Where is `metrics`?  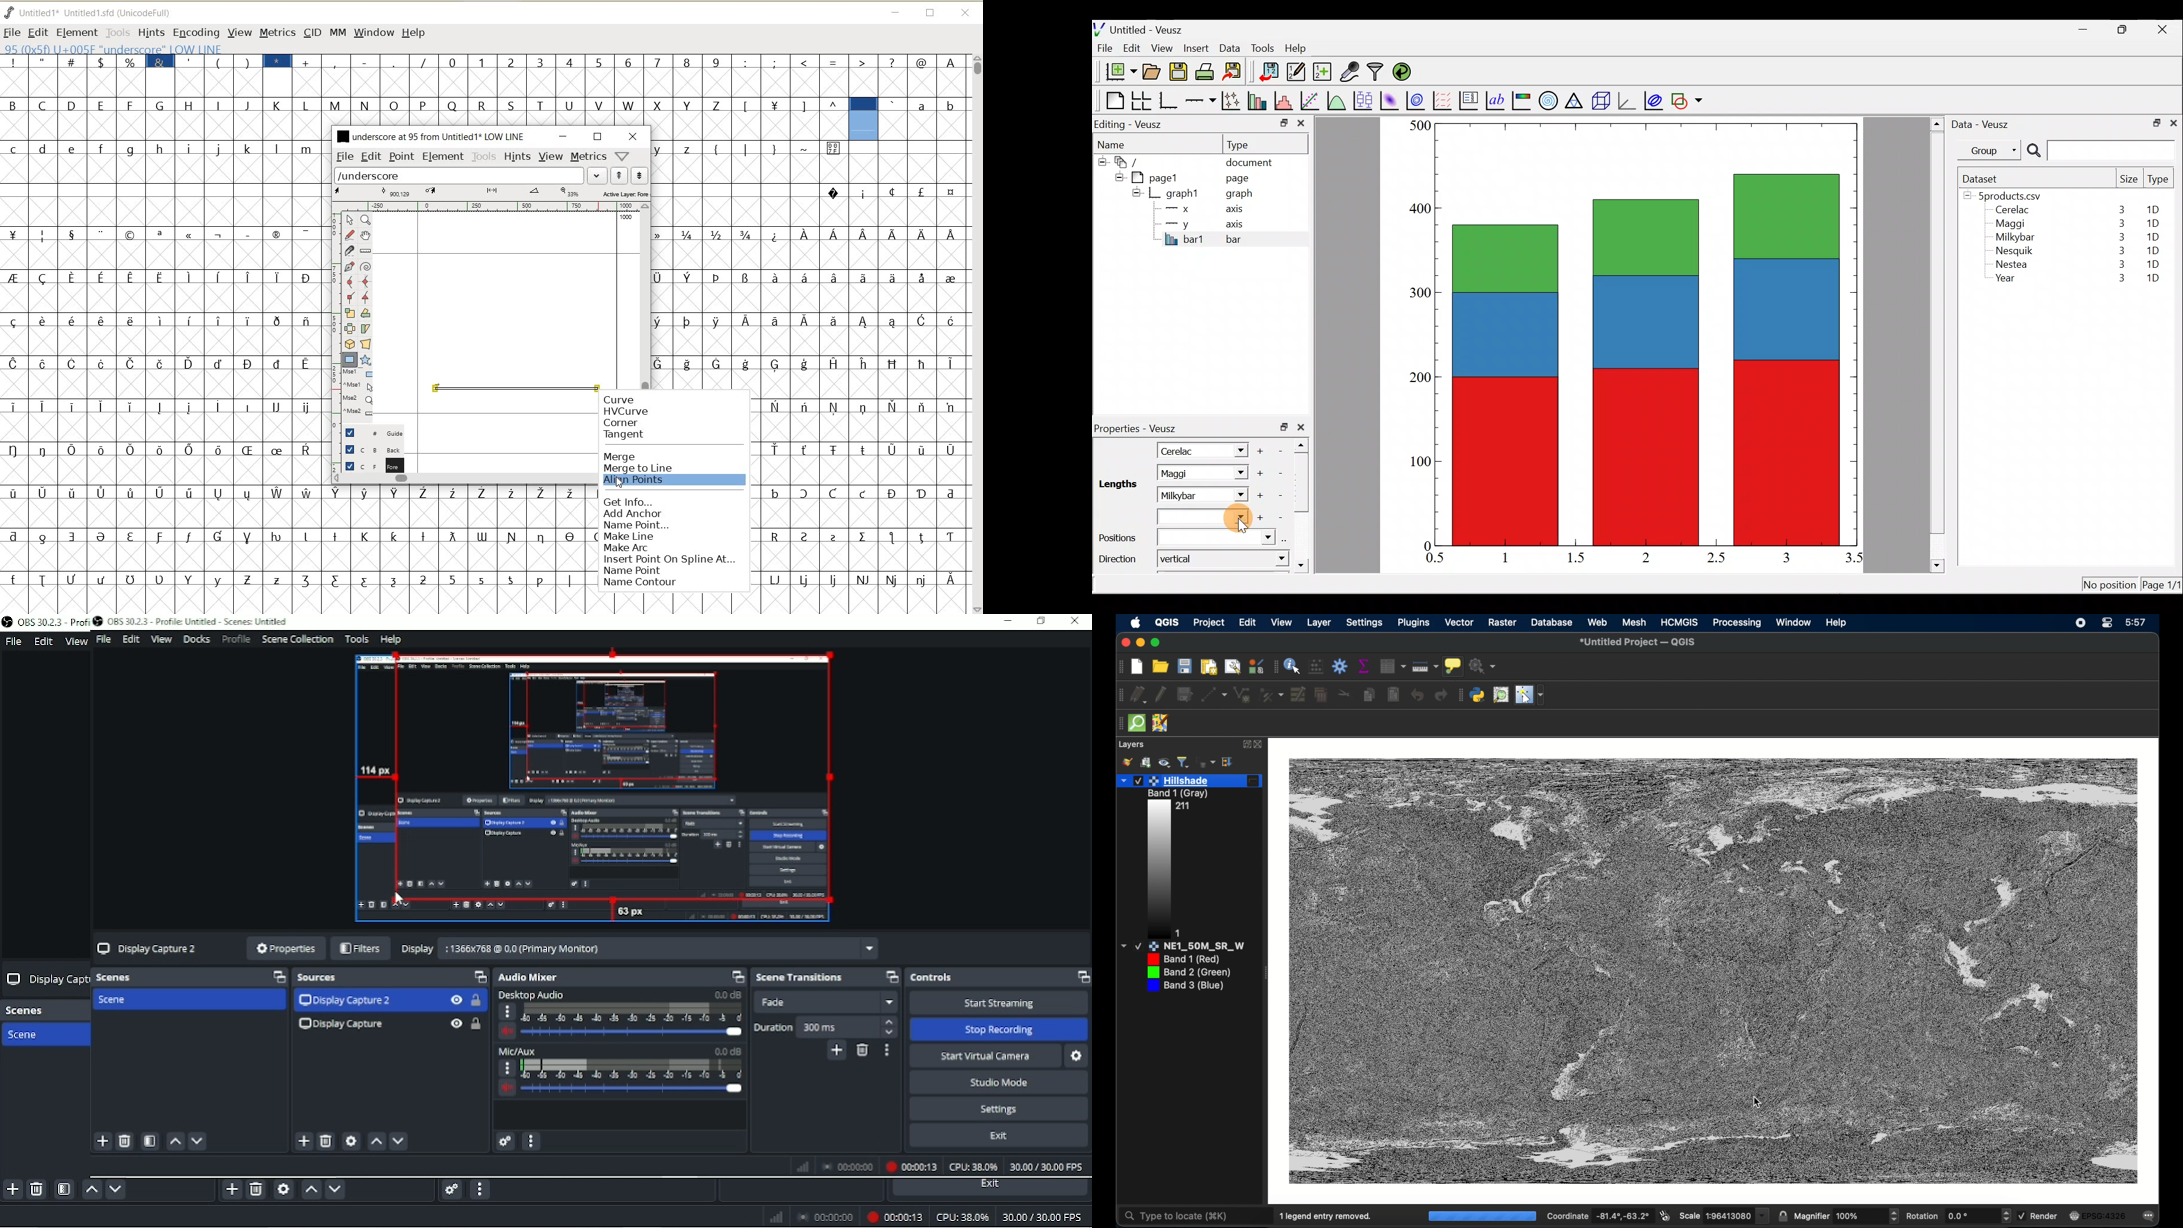
metrics is located at coordinates (588, 156).